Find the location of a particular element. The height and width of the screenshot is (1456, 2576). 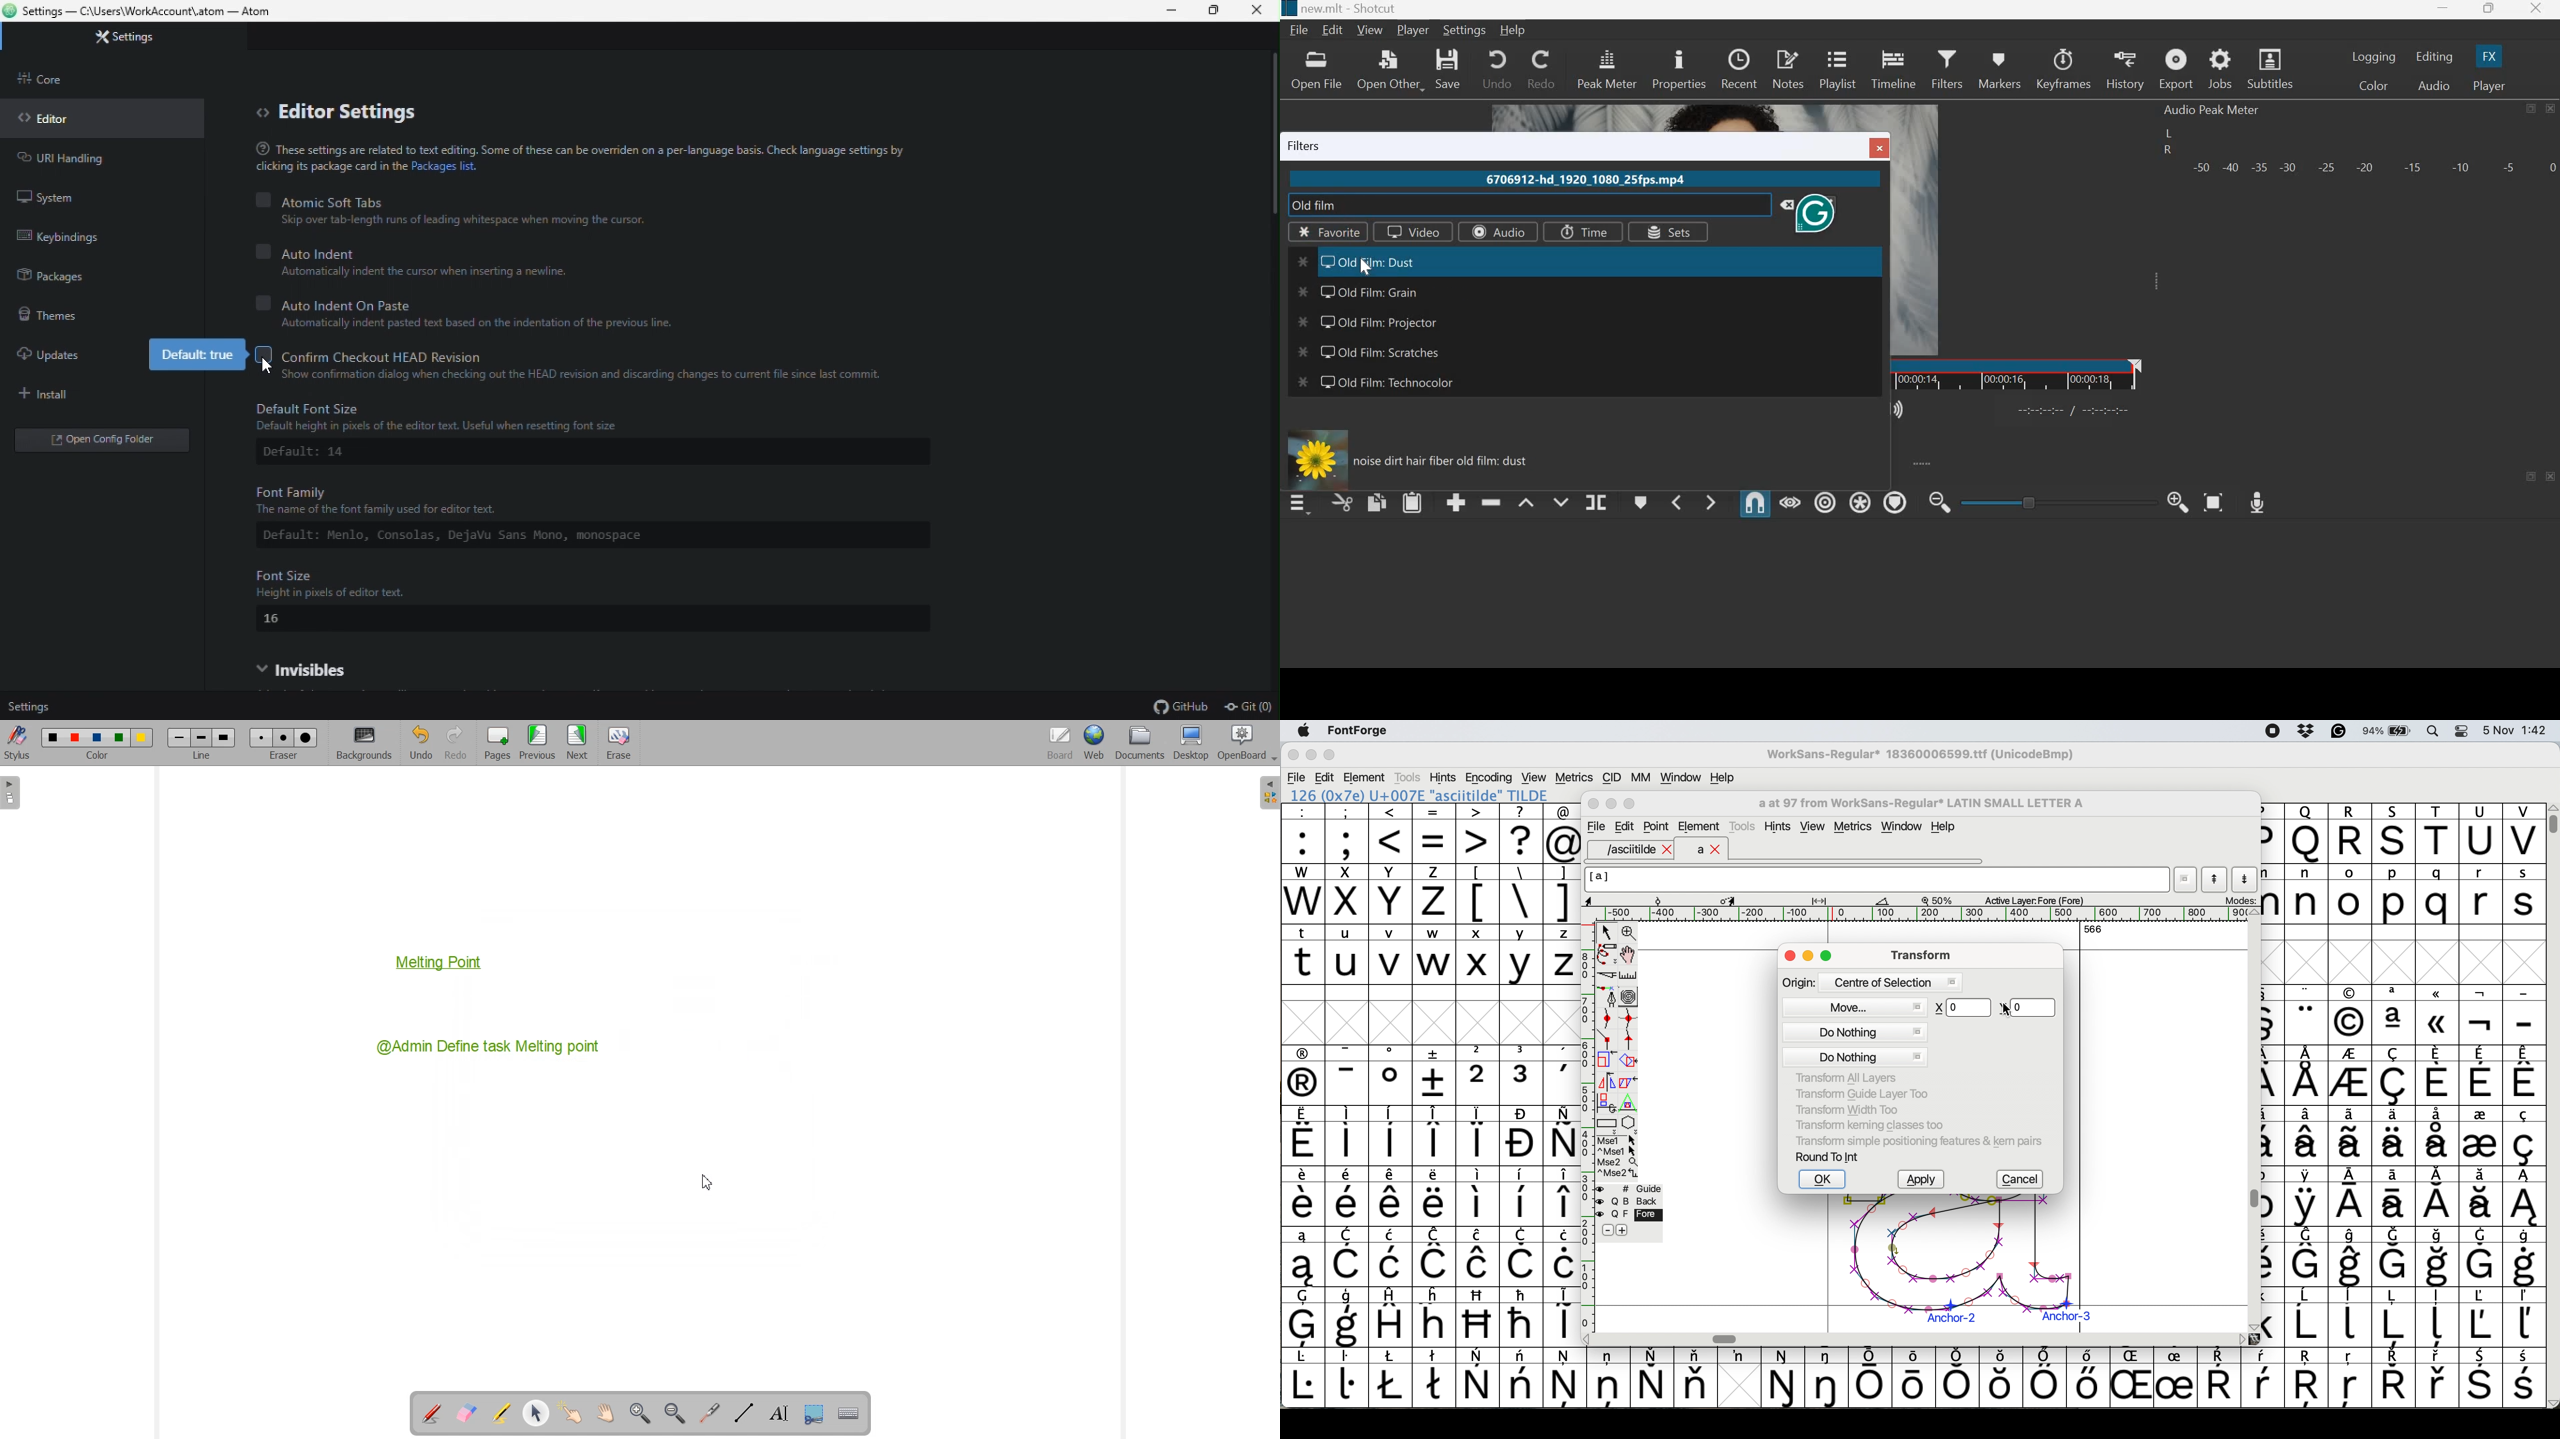

 is located at coordinates (1299, 384).